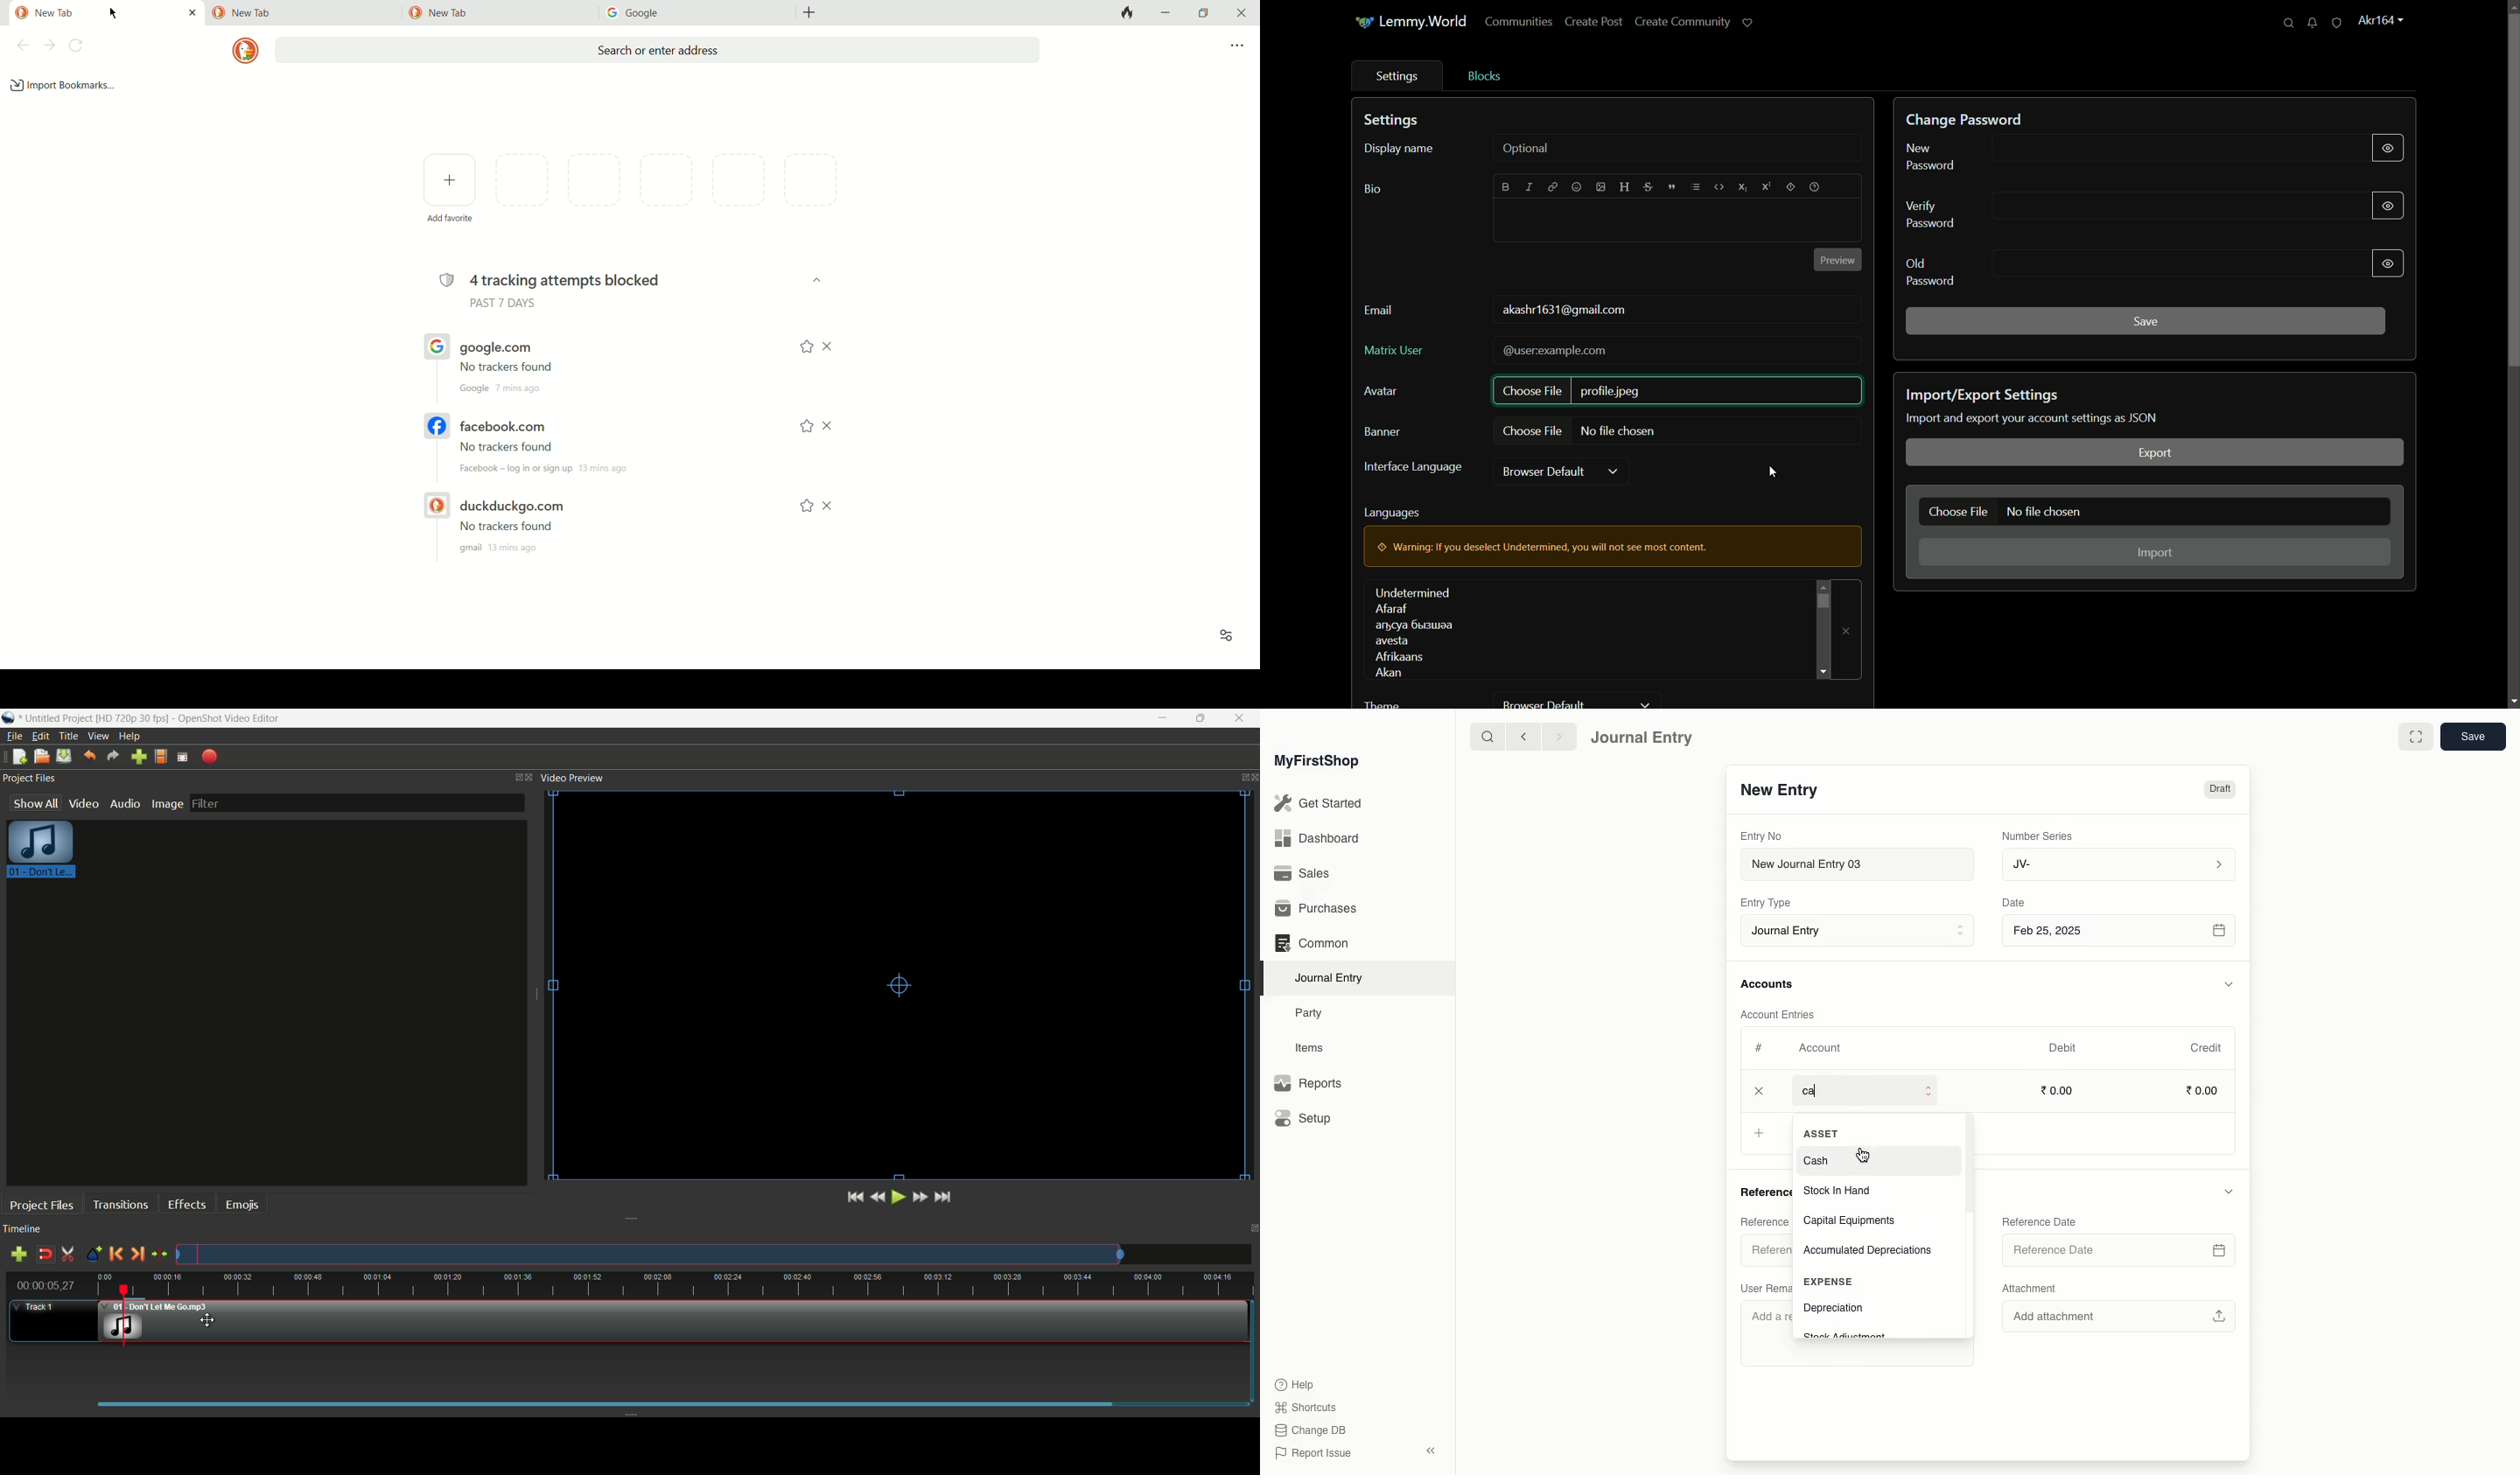 The image size is (2520, 1484). What do you see at coordinates (1825, 1133) in the screenshot?
I see `ASSET` at bounding box center [1825, 1133].